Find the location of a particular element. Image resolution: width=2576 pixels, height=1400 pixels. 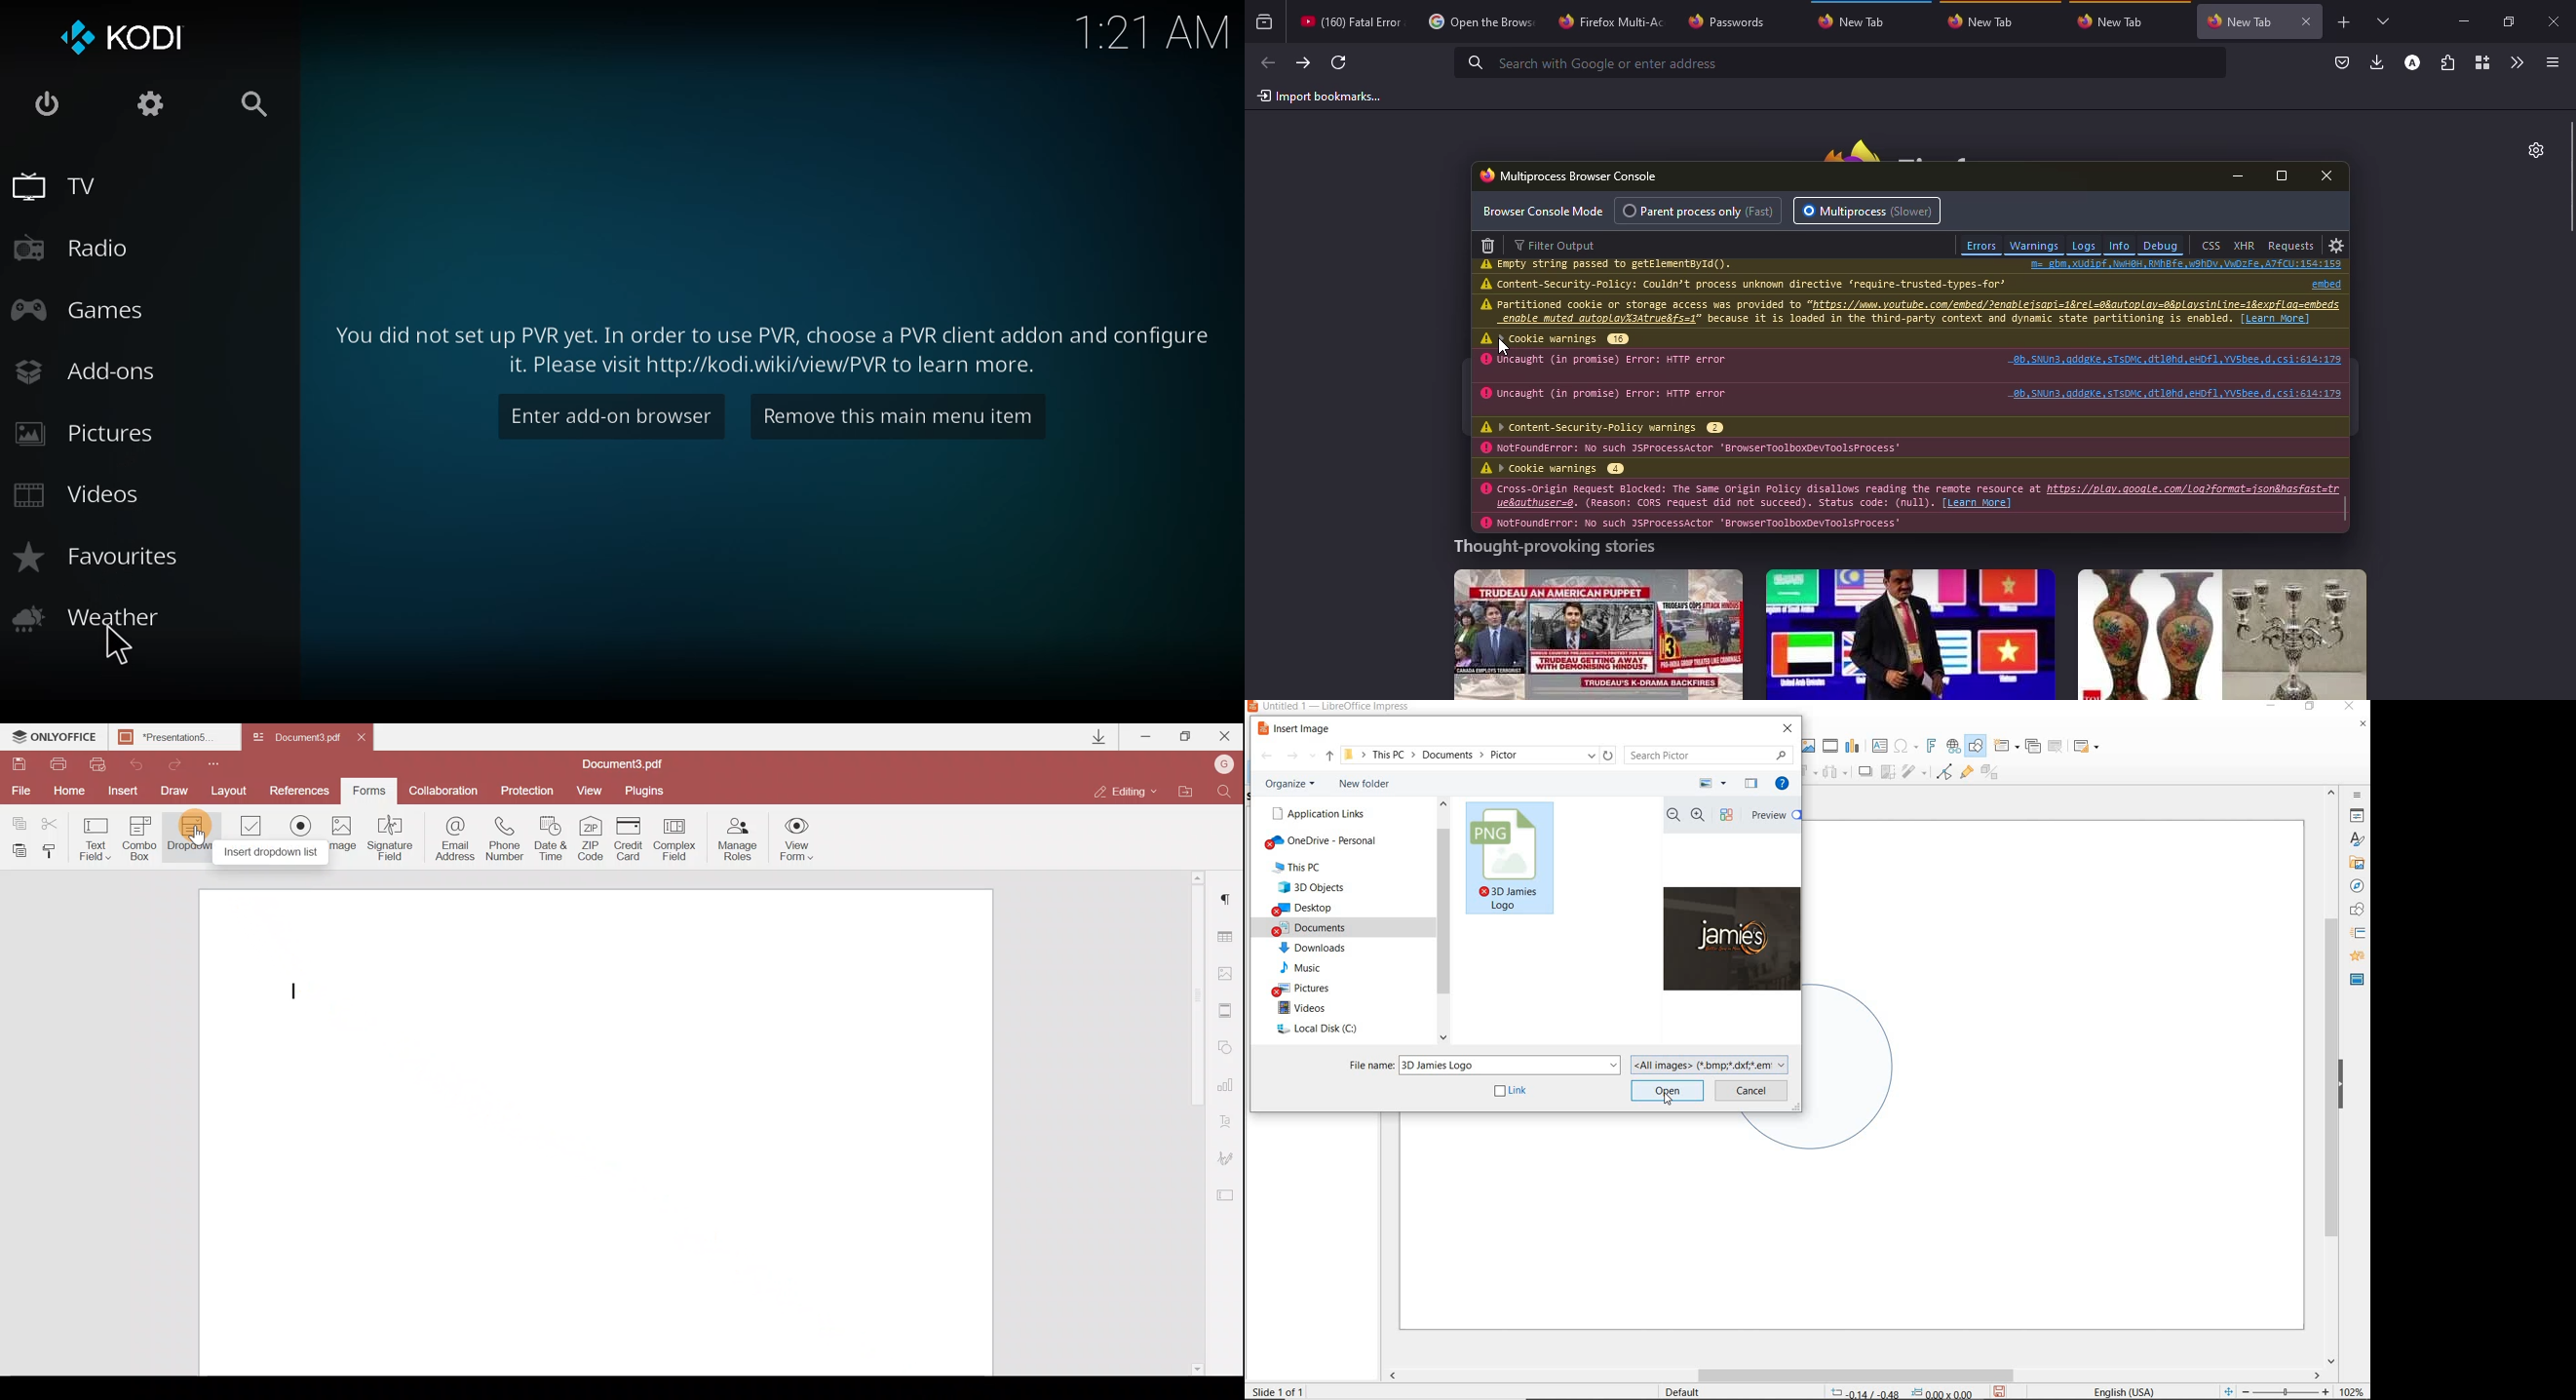

Cursor is located at coordinates (1668, 1098).